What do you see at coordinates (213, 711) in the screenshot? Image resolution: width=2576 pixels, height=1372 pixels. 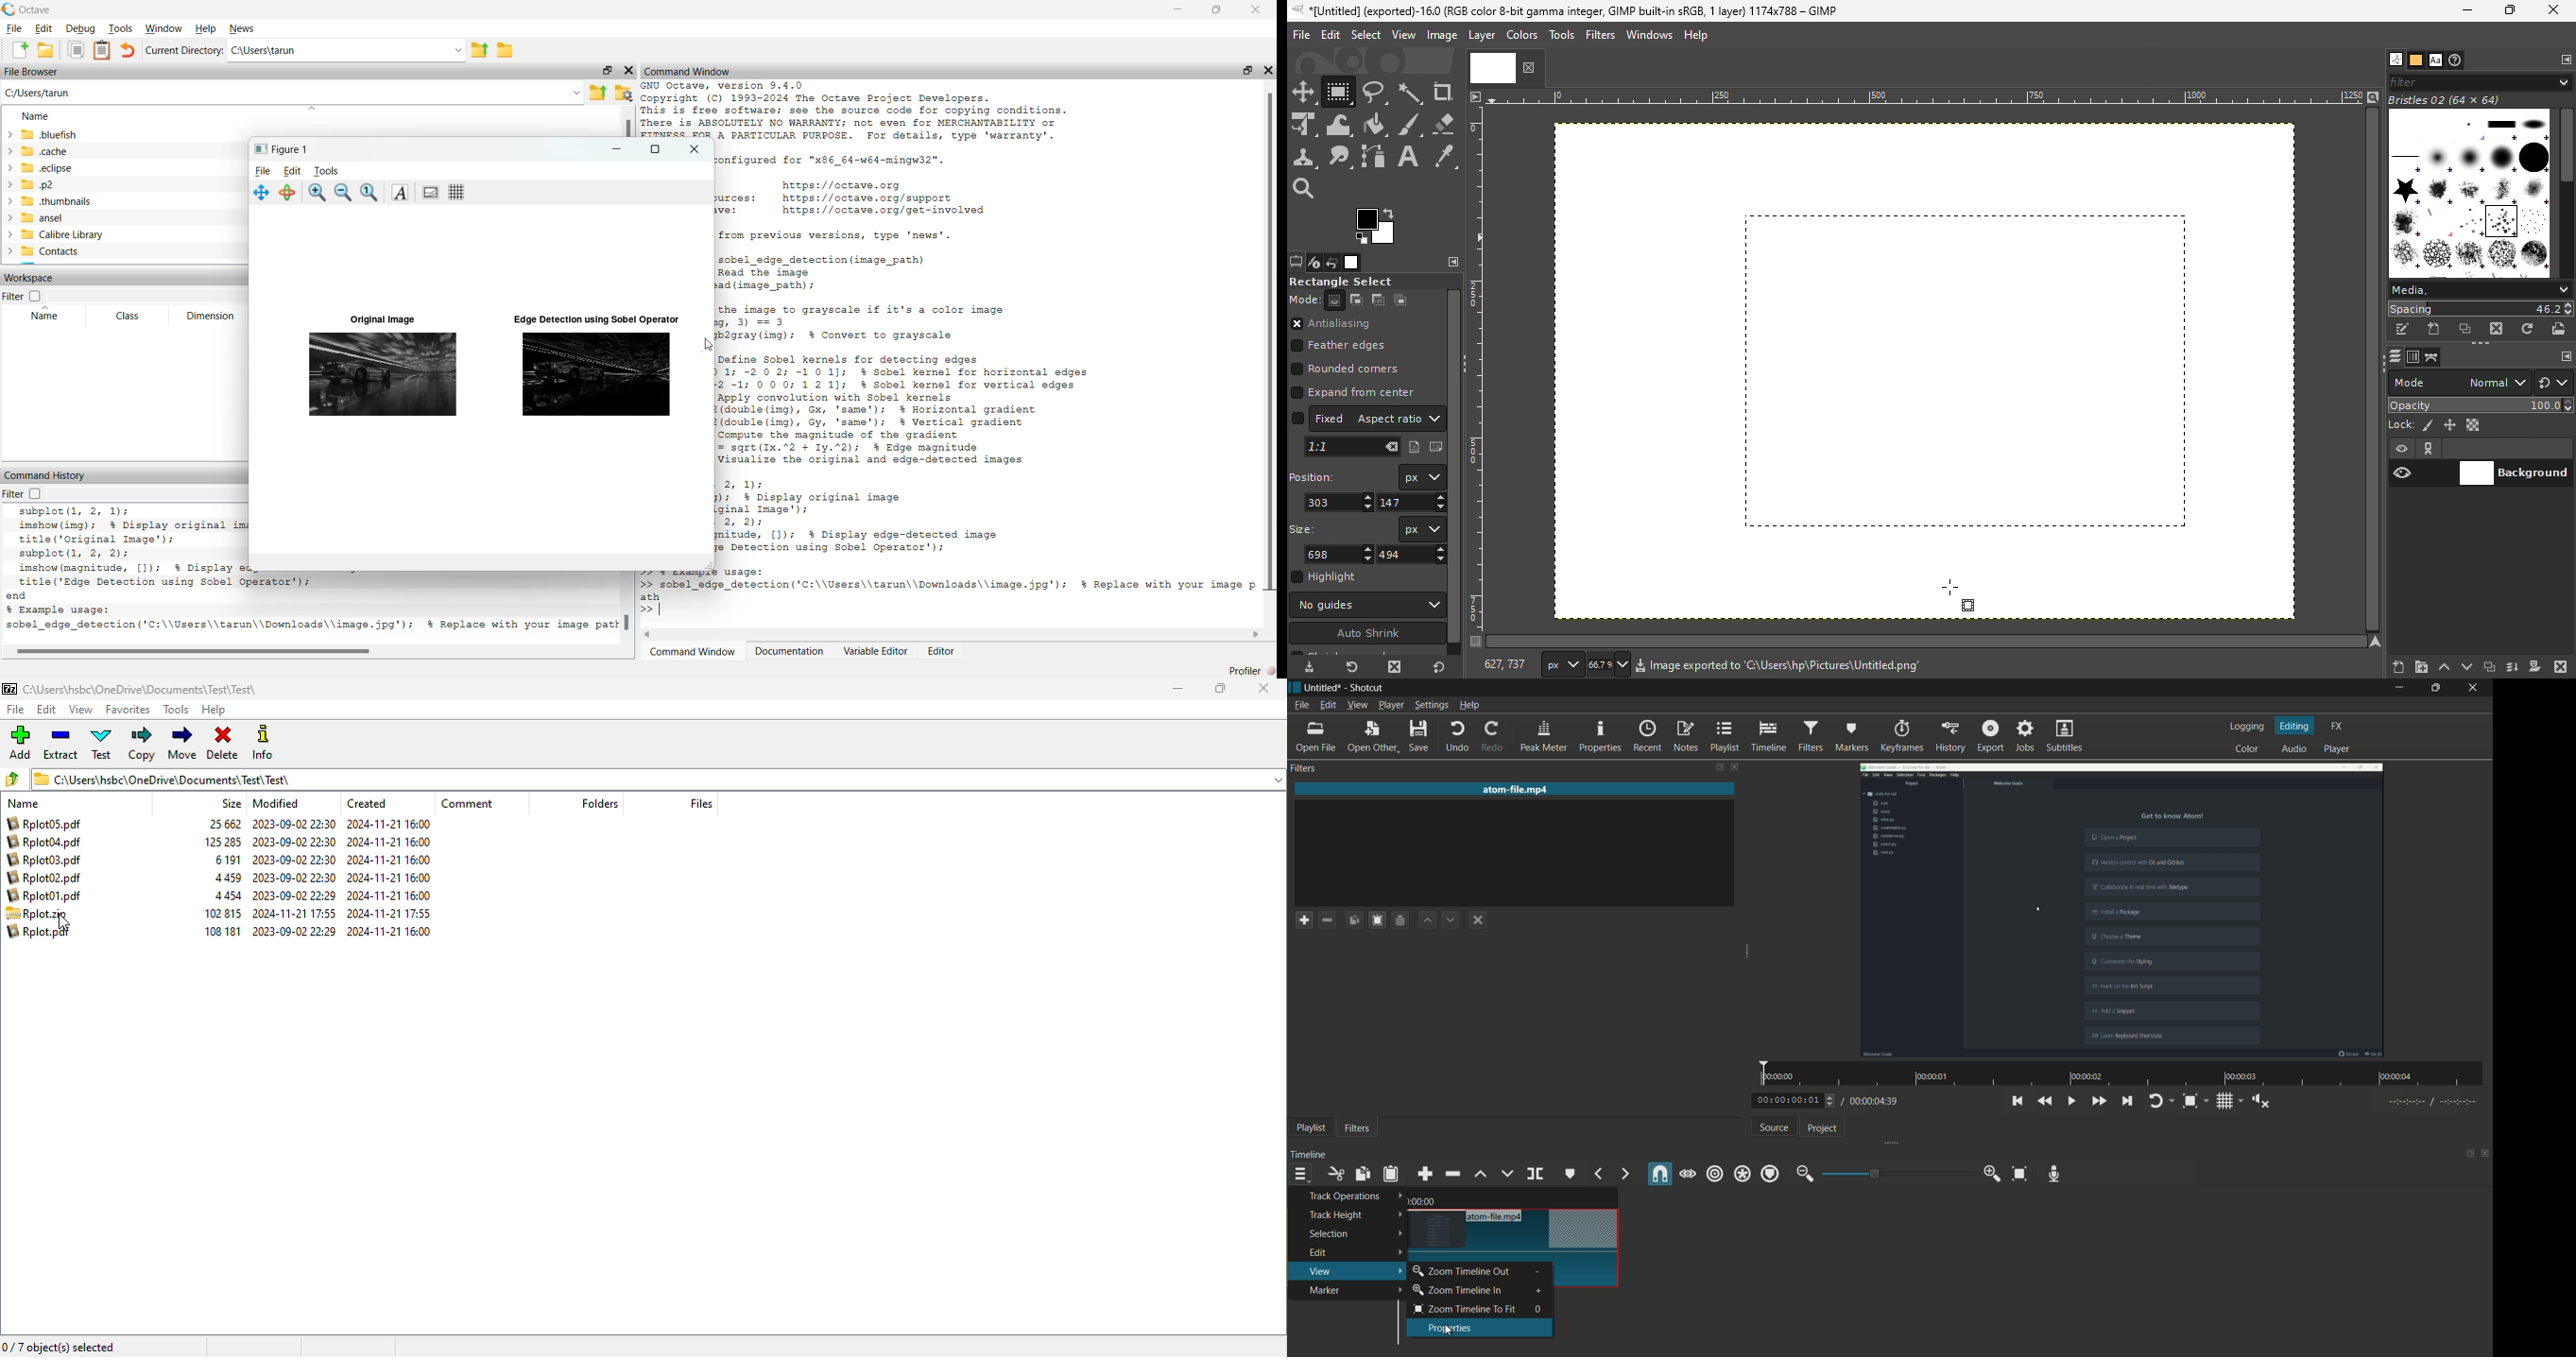 I see `help` at bounding box center [213, 711].